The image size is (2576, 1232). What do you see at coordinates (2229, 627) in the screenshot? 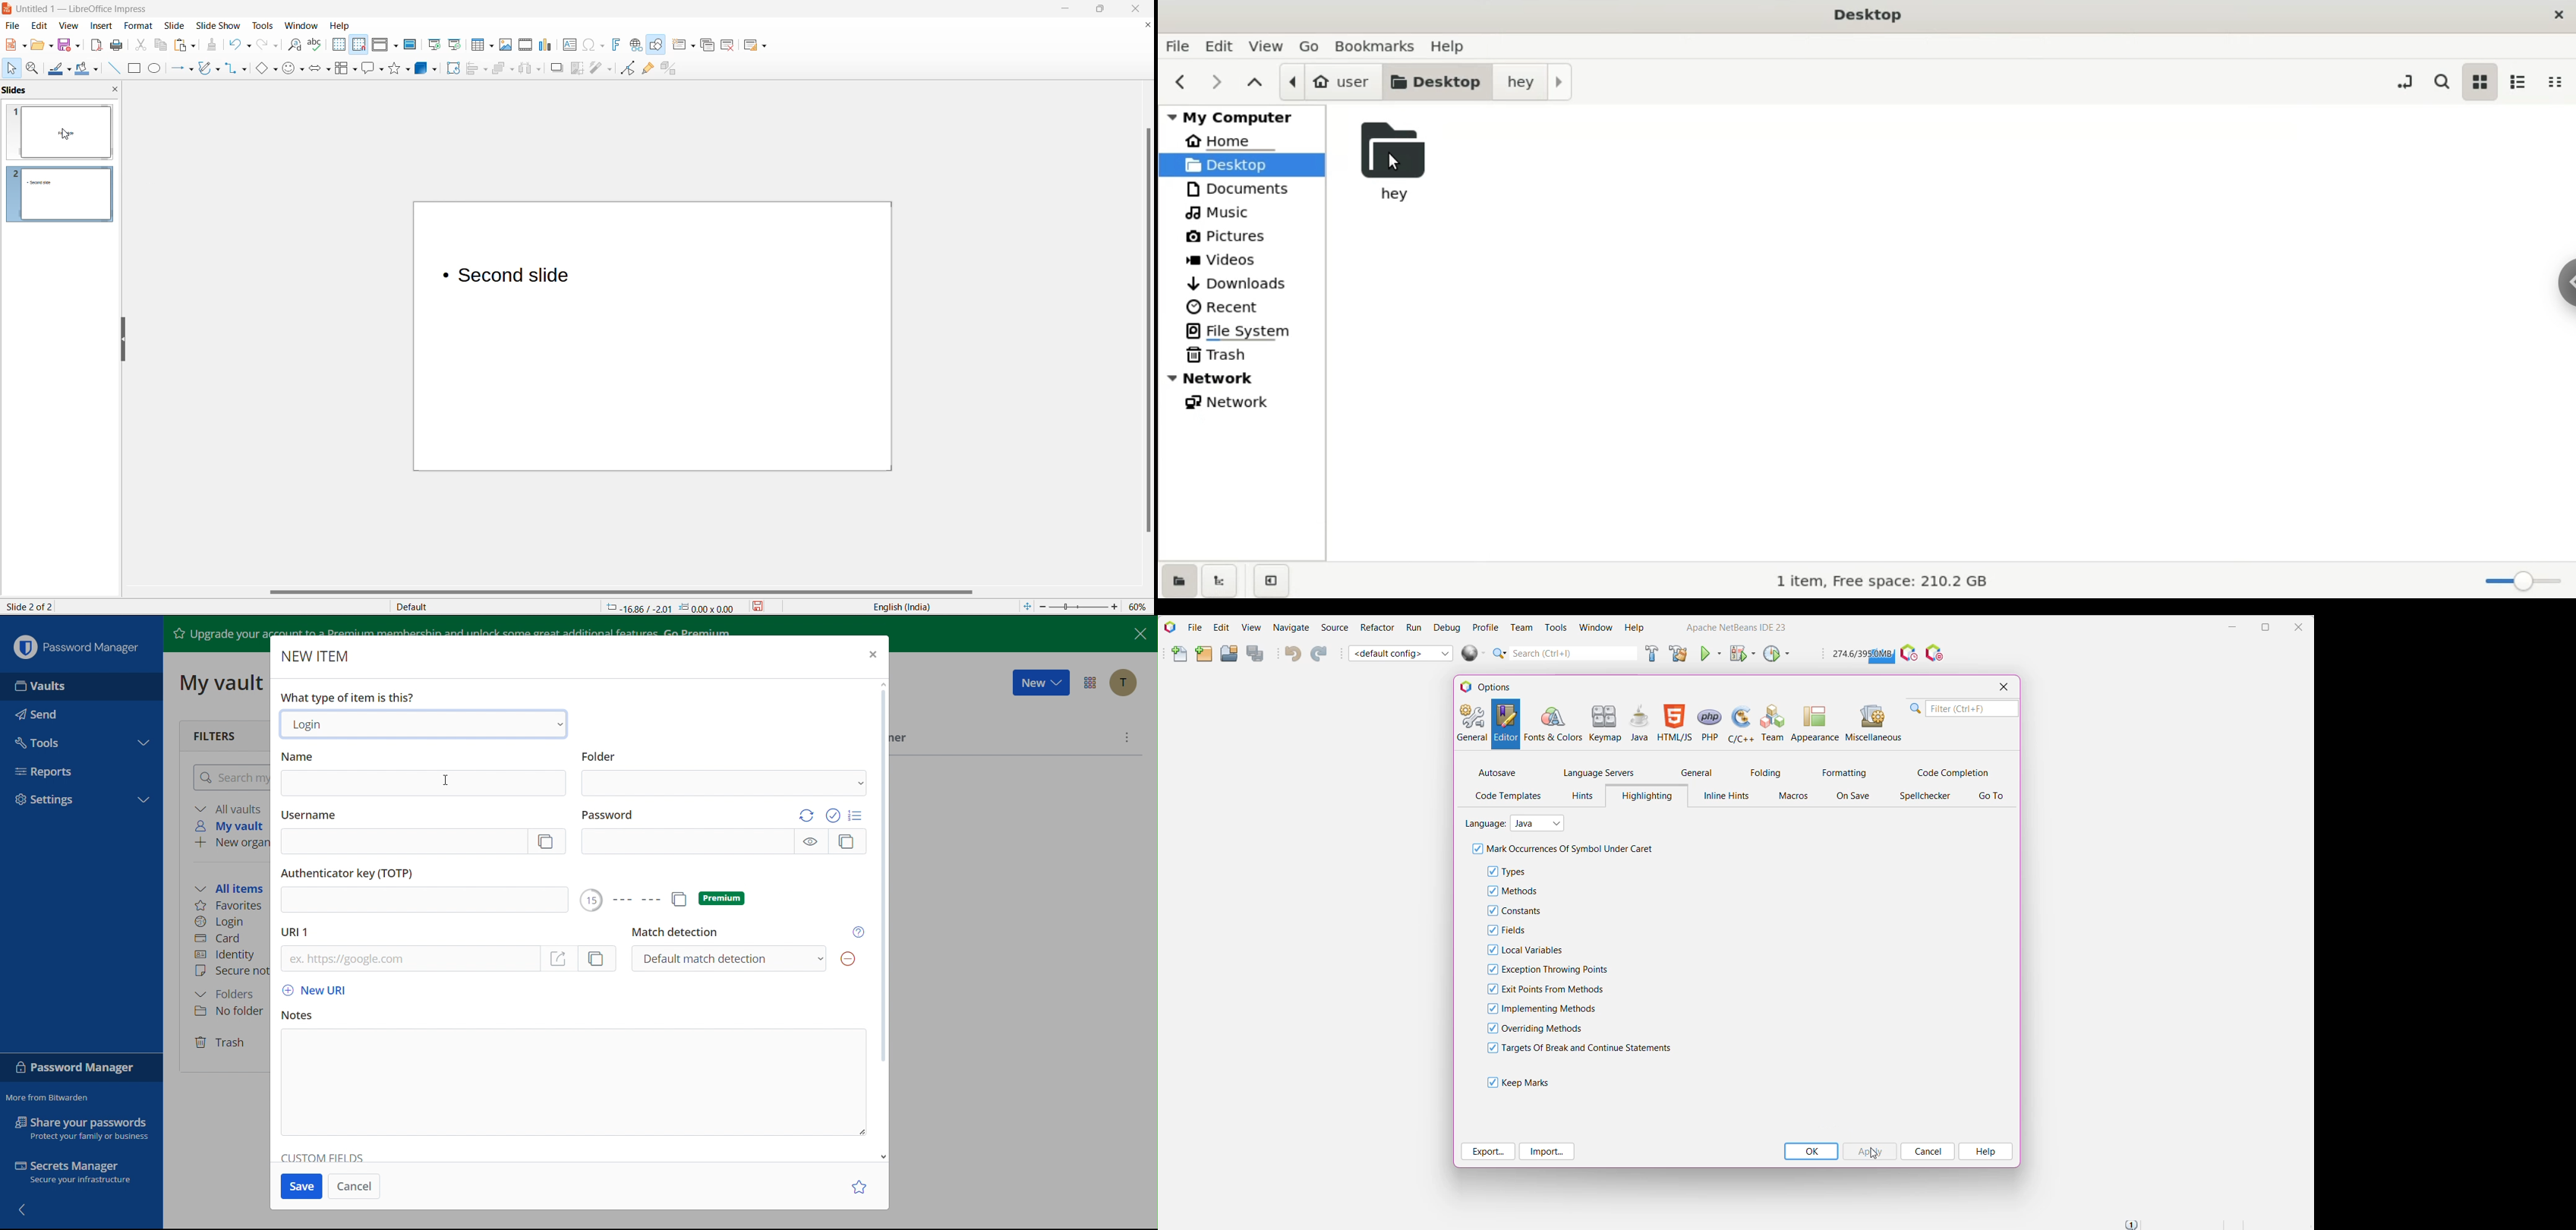
I see `Minimize` at bounding box center [2229, 627].